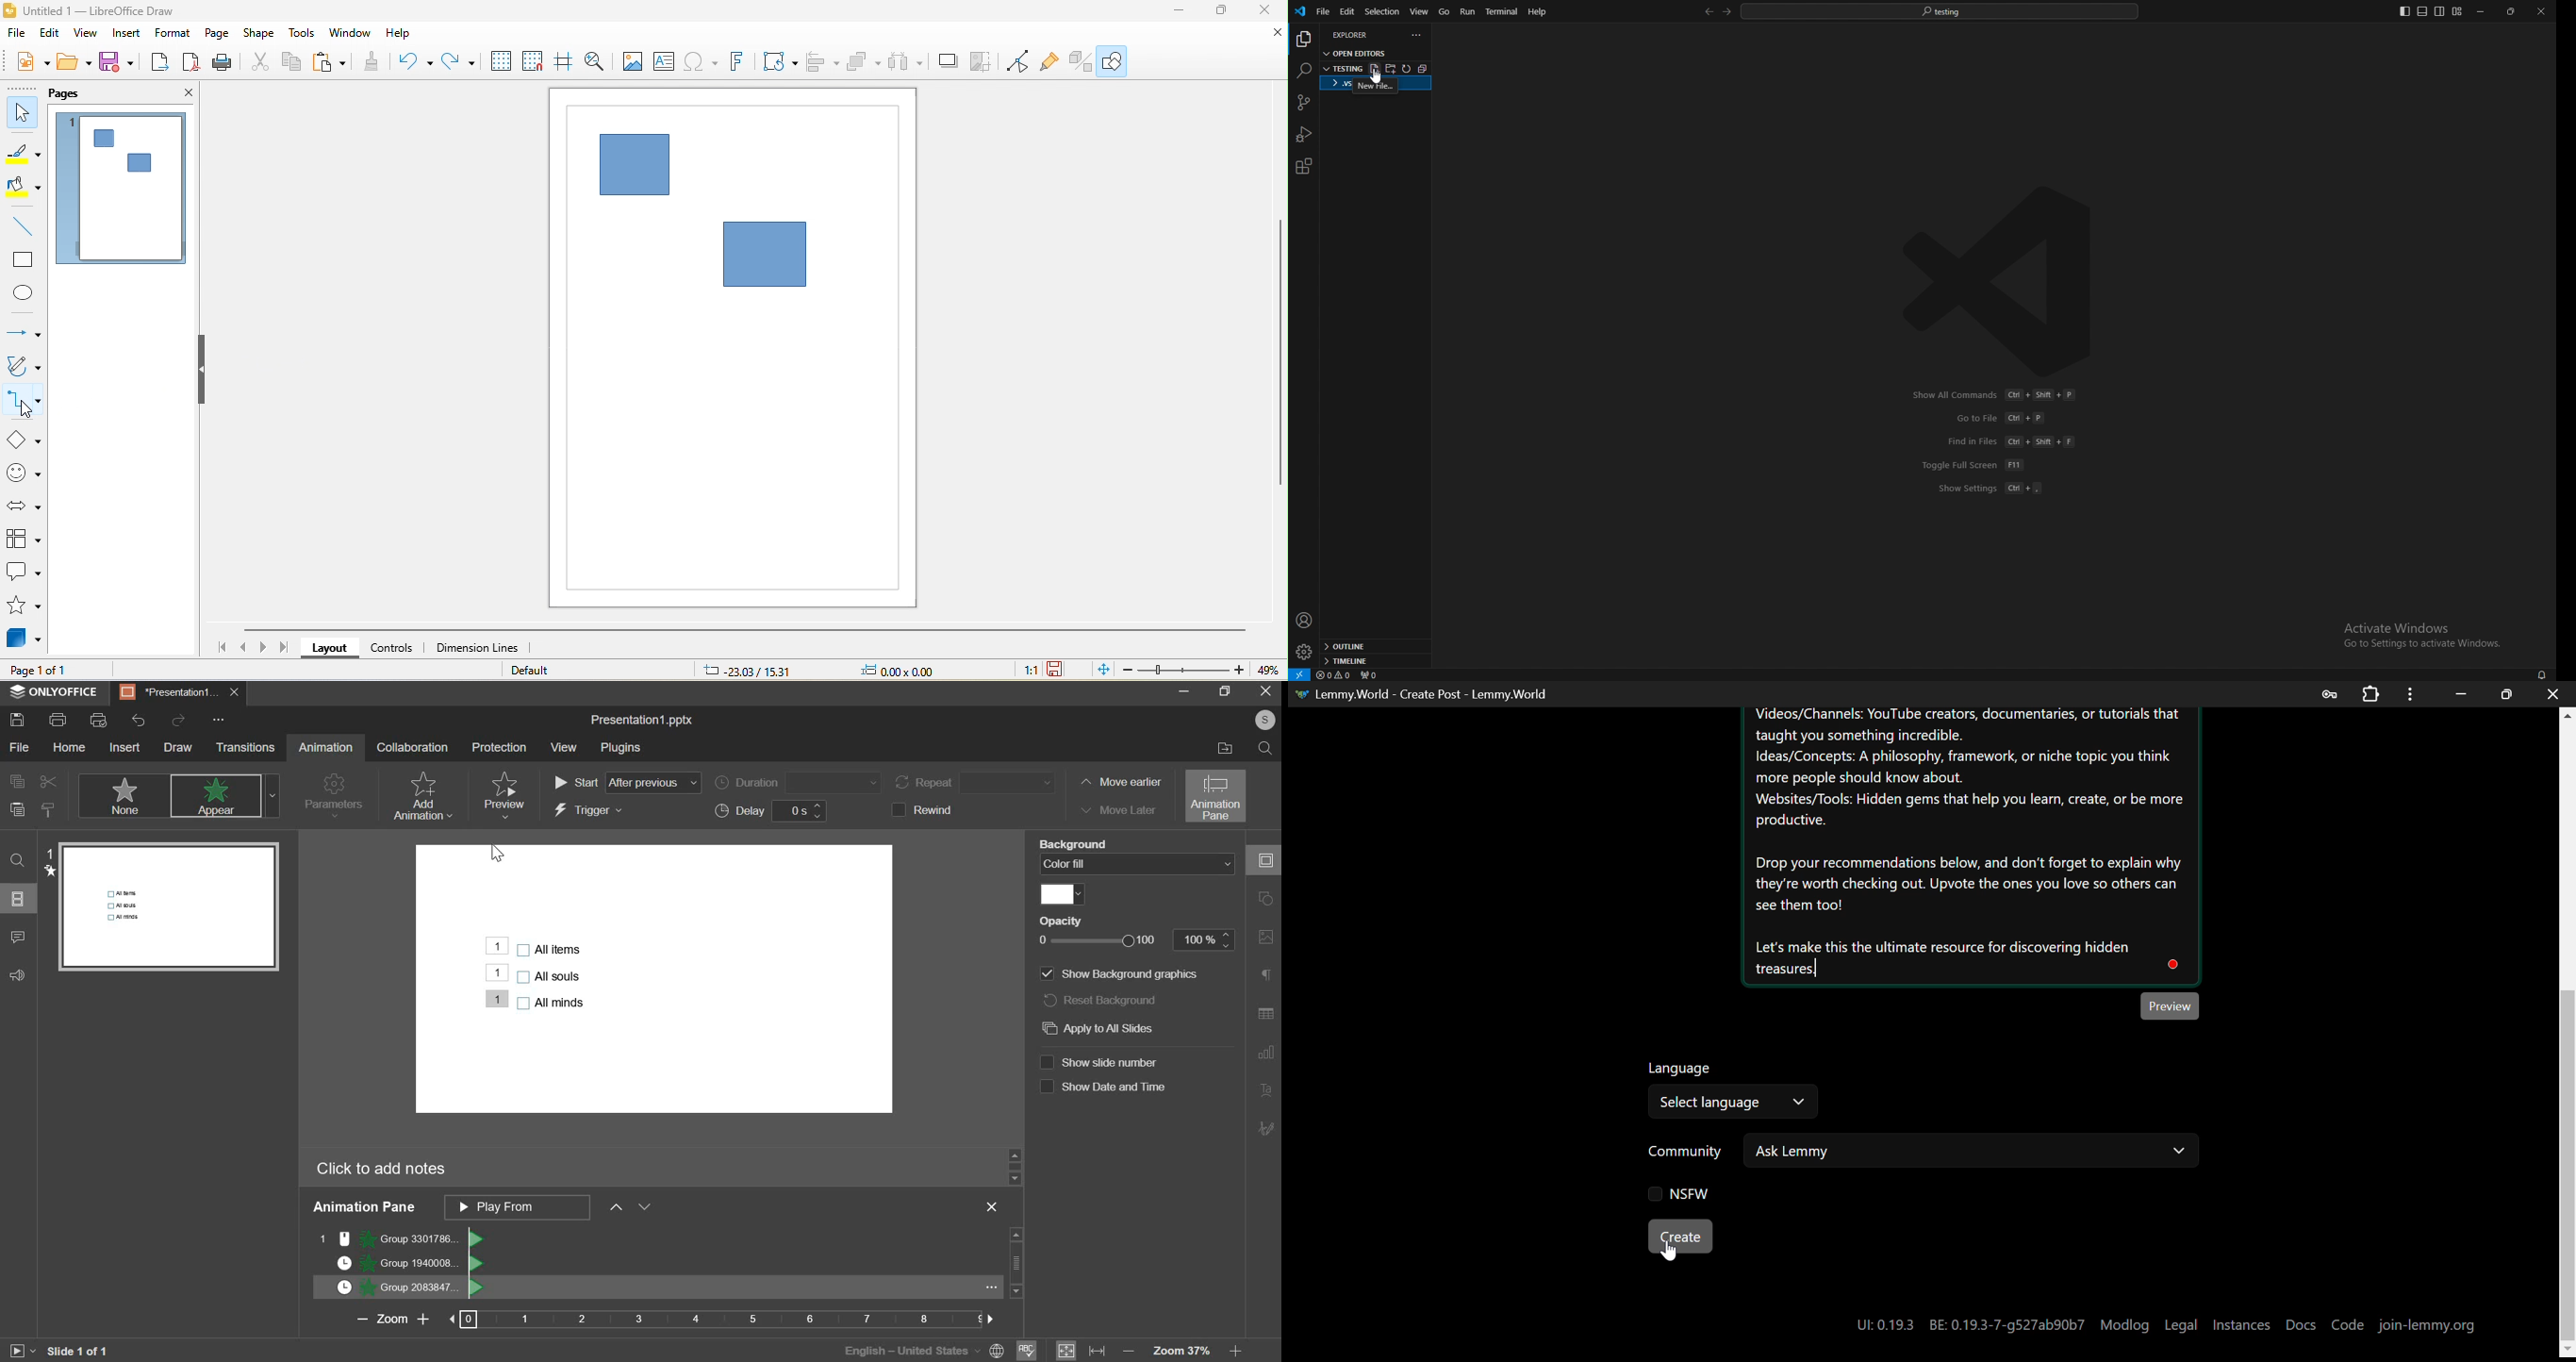 The width and height of the screenshot is (2576, 1372). What do you see at coordinates (754, 672) in the screenshot?
I see `23.03/15.31` at bounding box center [754, 672].